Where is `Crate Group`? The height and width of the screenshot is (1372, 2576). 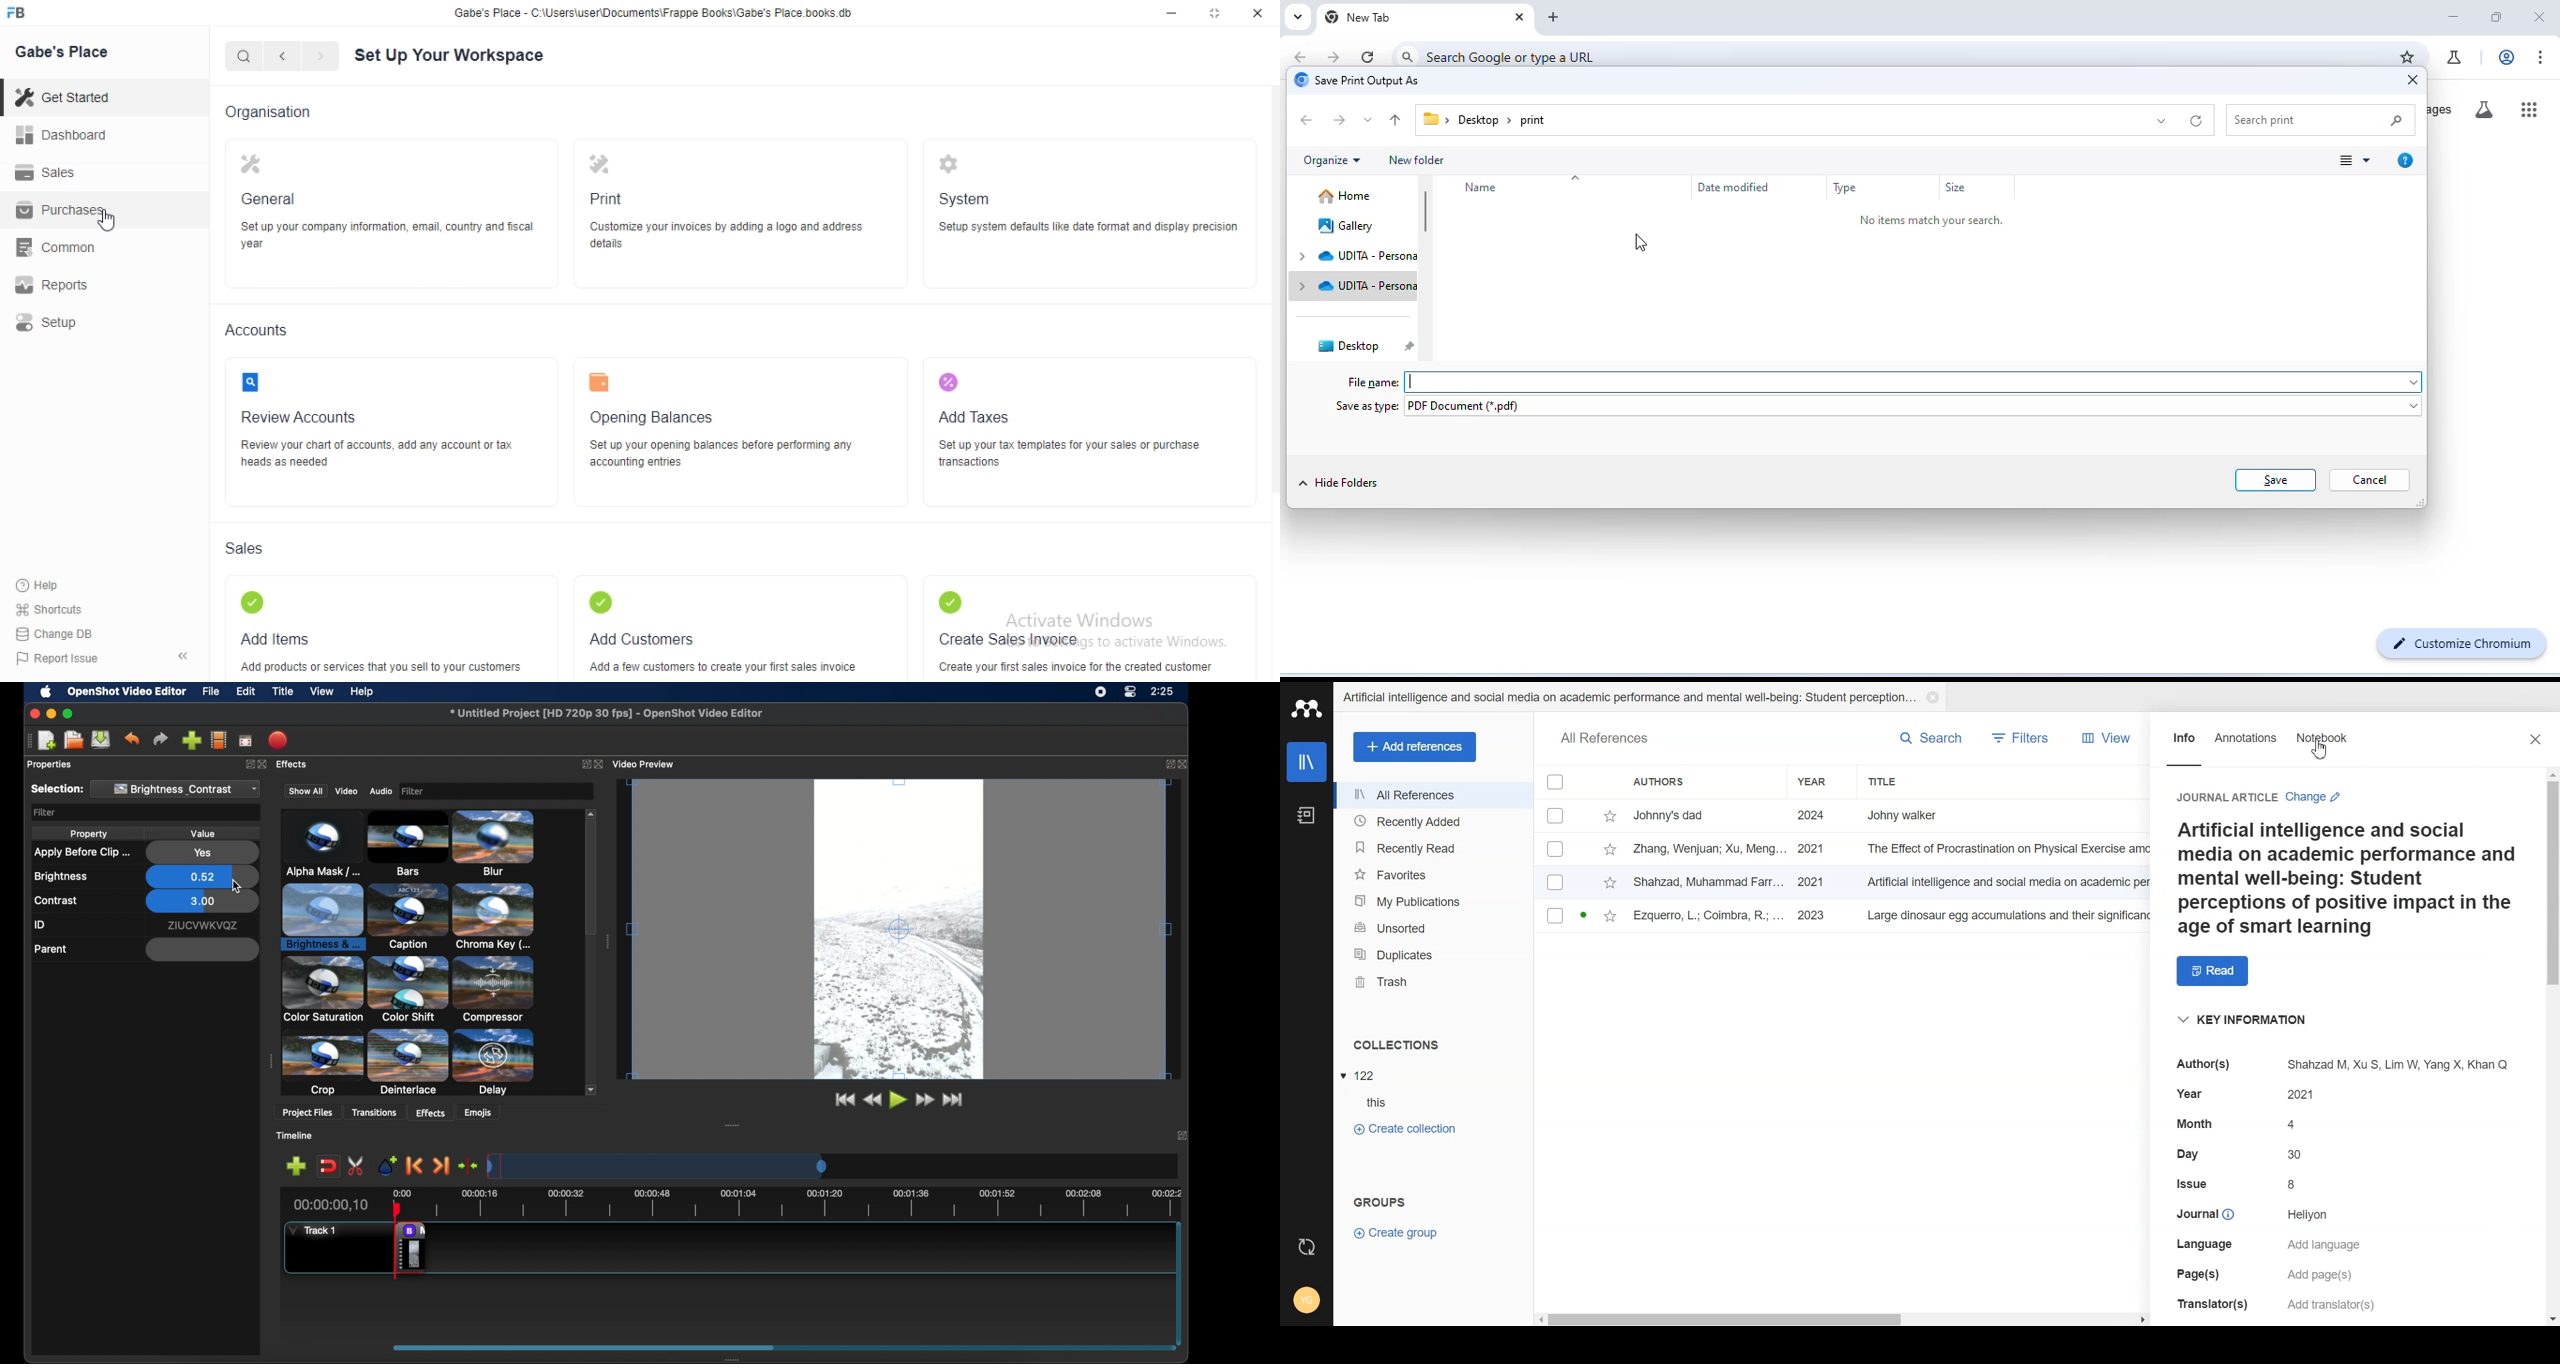
Crate Group is located at coordinates (1396, 1232).